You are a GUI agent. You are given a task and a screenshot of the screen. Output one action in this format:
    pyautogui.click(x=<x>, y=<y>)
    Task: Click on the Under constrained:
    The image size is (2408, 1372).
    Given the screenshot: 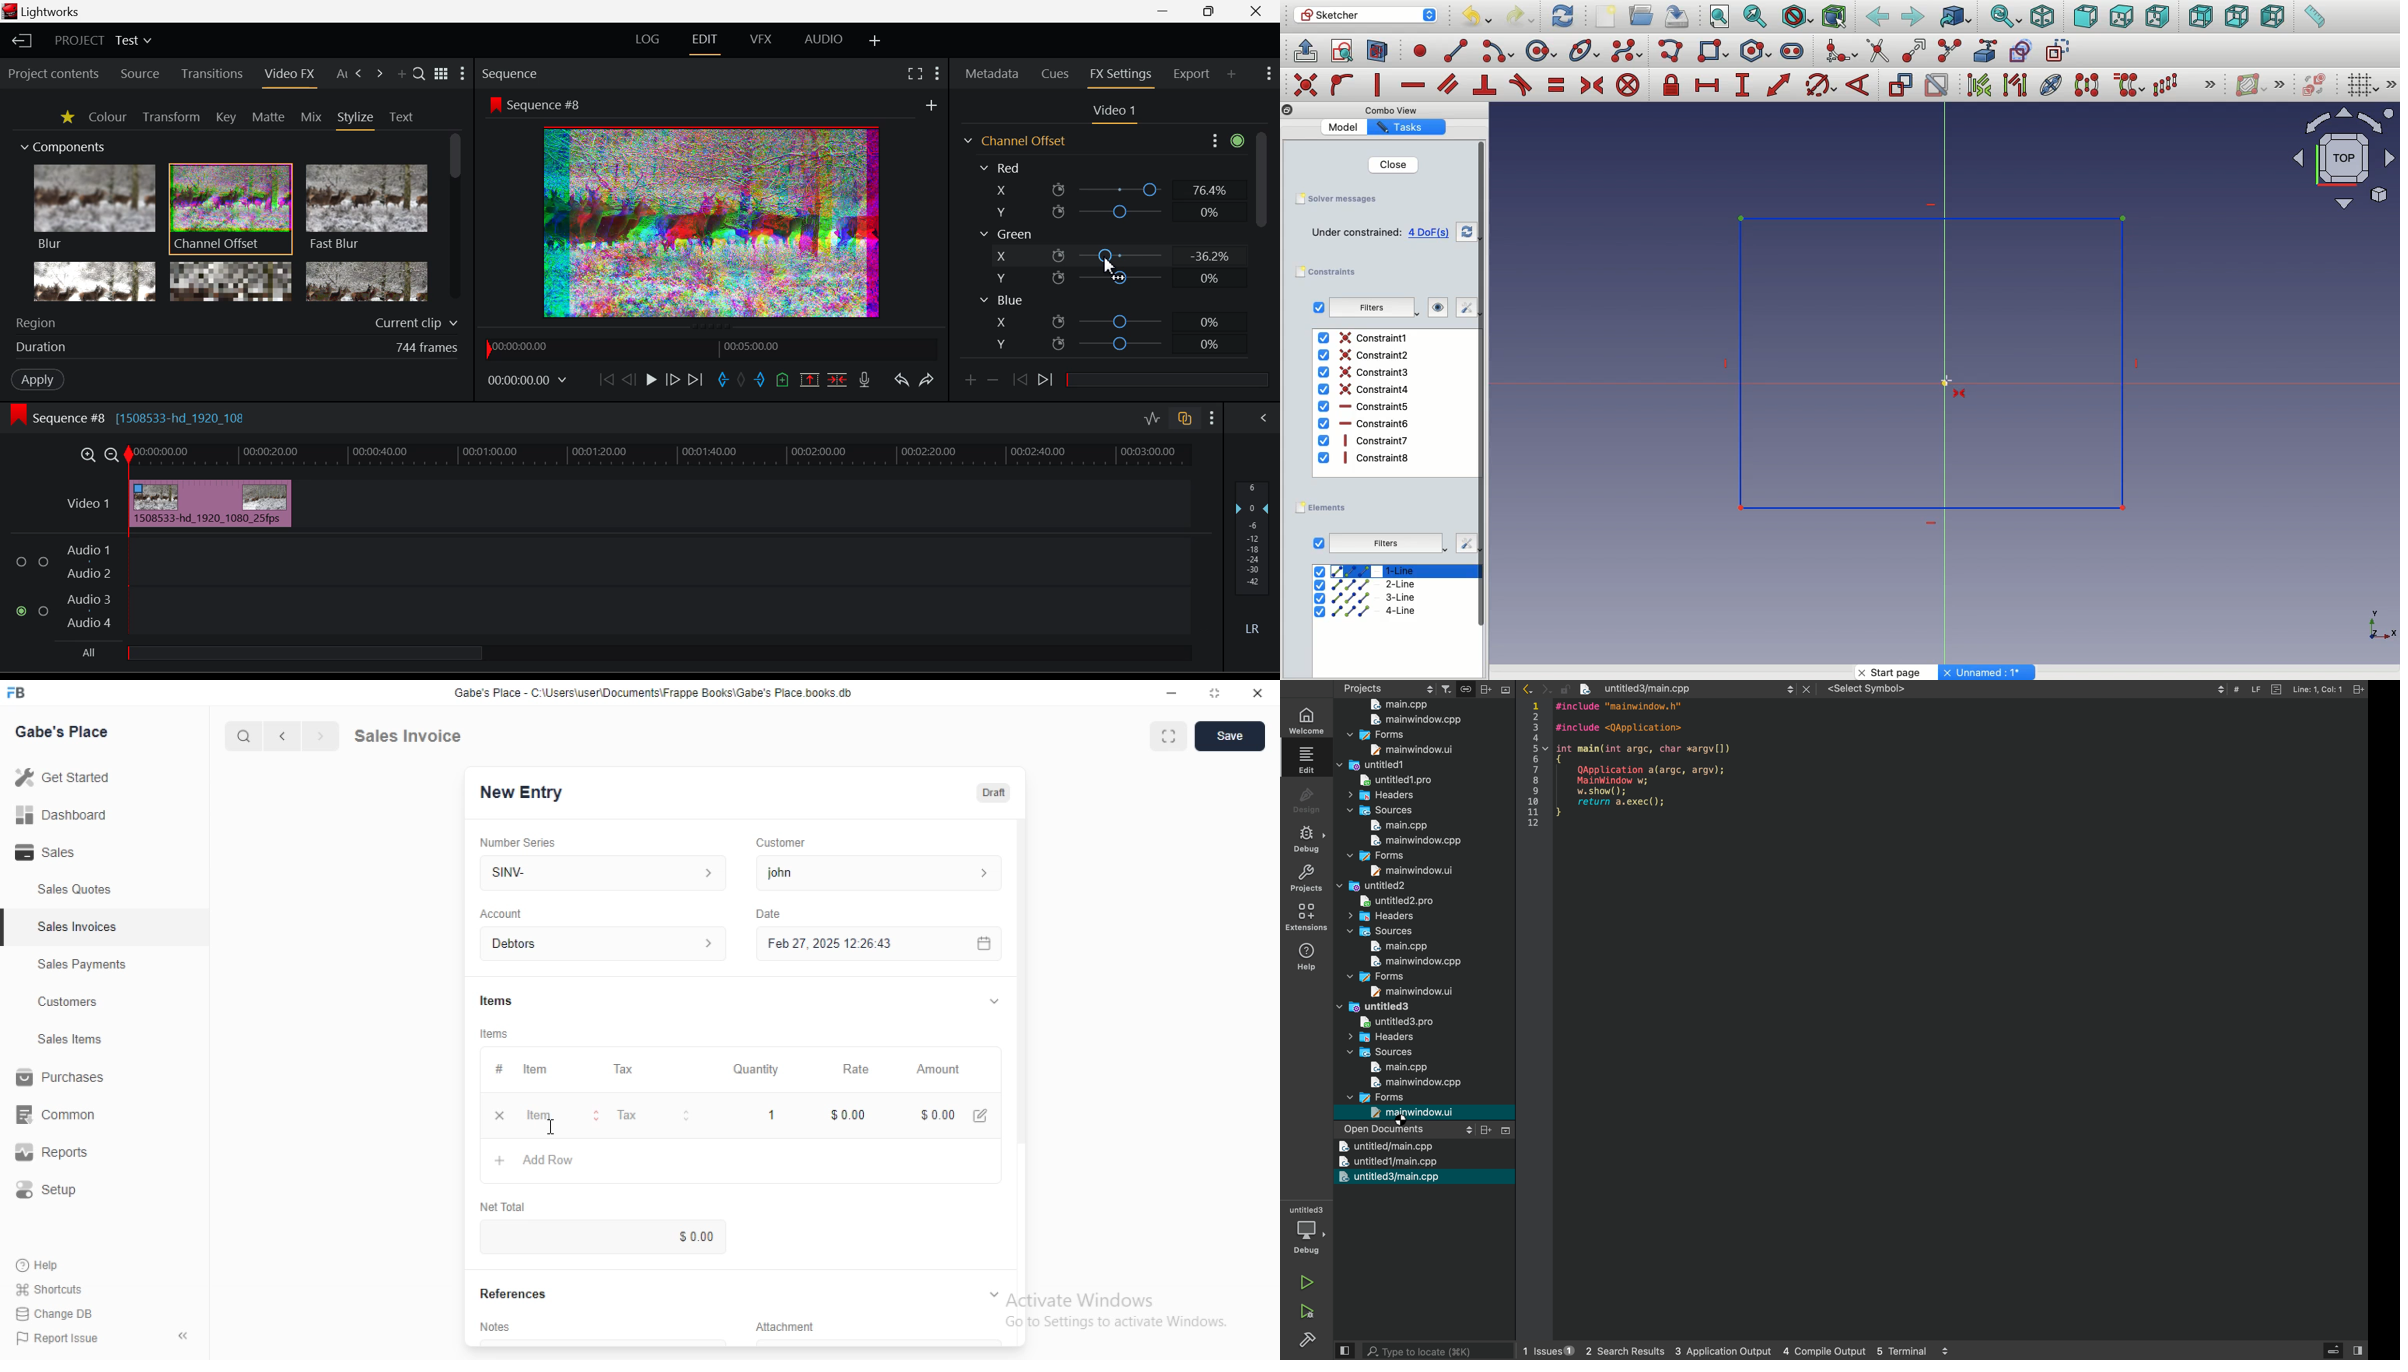 What is the action you would take?
    pyautogui.click(x=1356, y=233)
    